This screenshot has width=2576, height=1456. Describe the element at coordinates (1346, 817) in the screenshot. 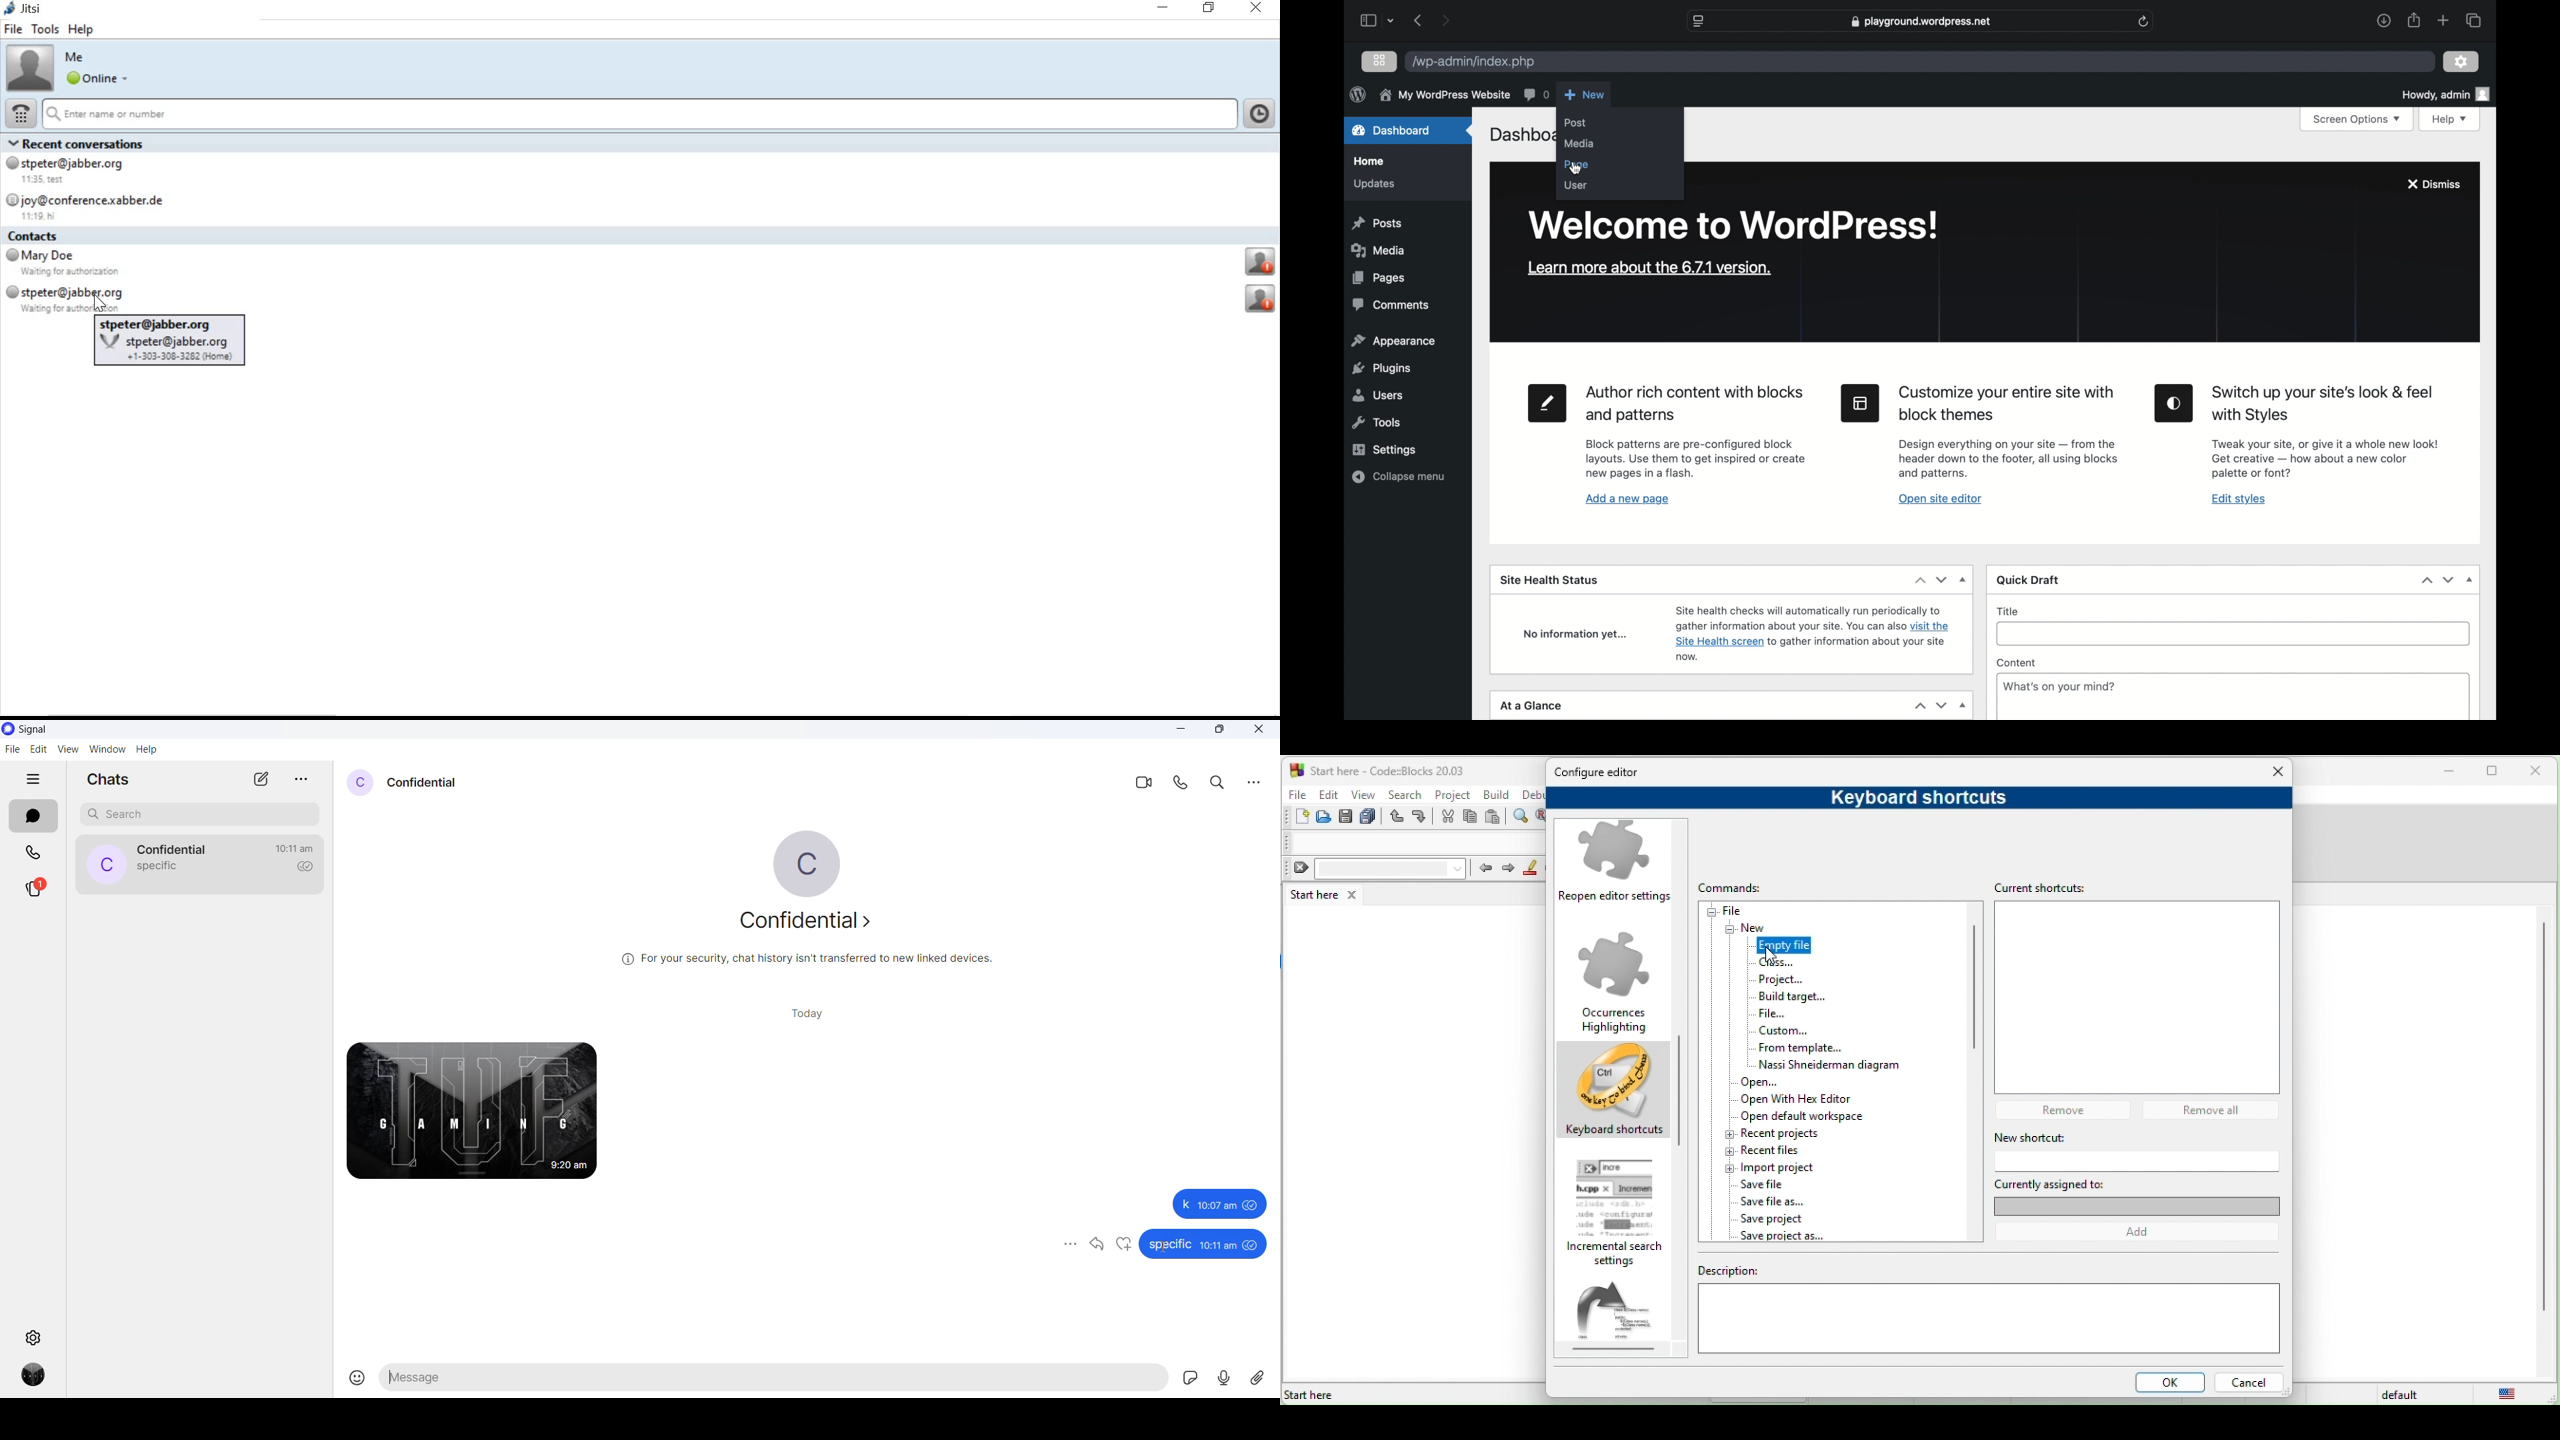

I see `save` at that location.